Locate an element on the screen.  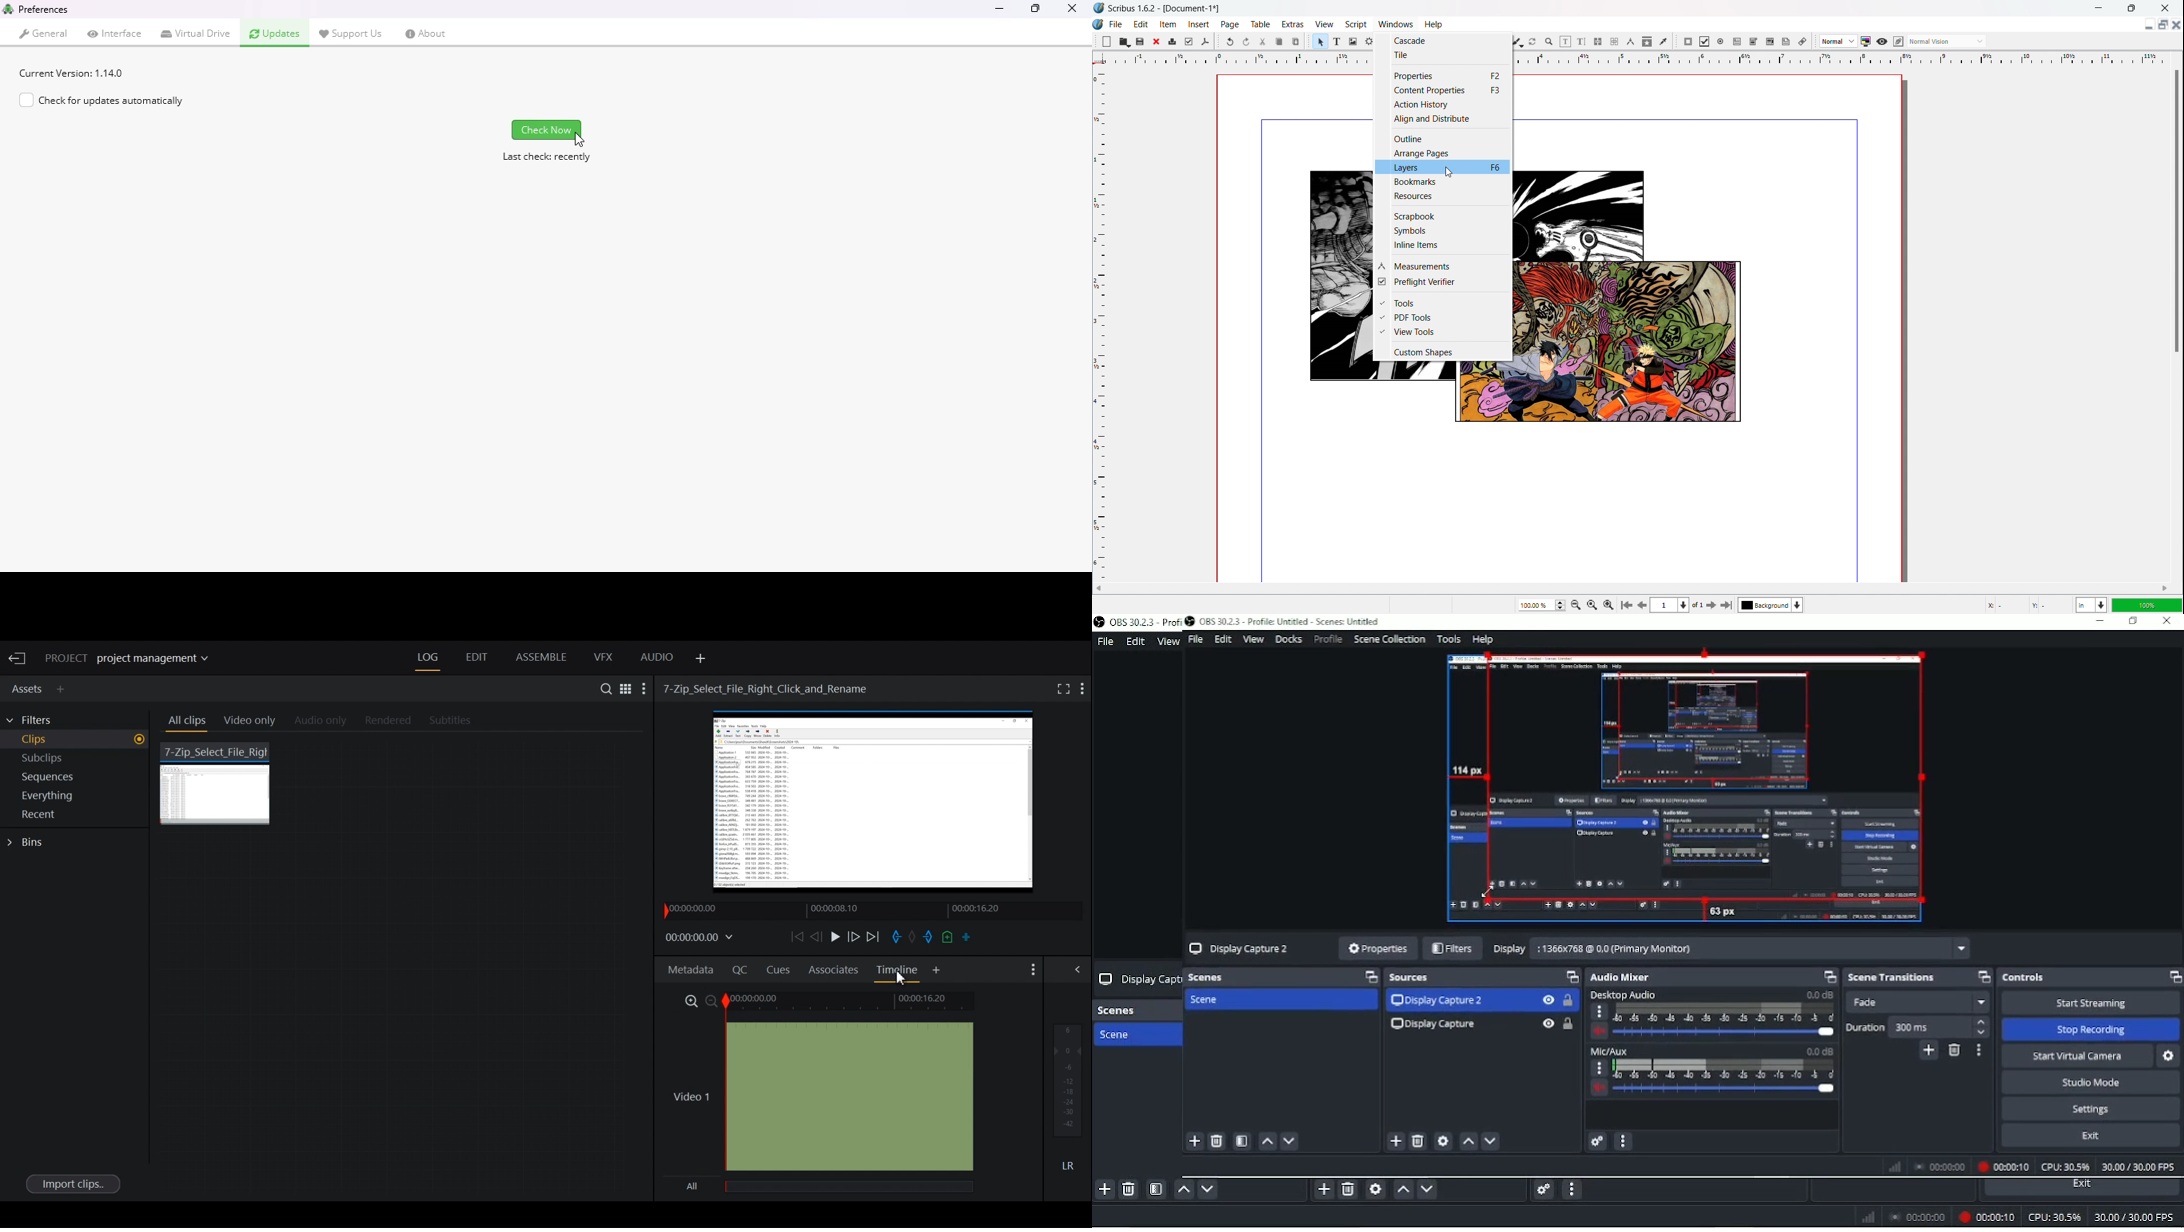
measurements is located at coordinates (1442, 265).